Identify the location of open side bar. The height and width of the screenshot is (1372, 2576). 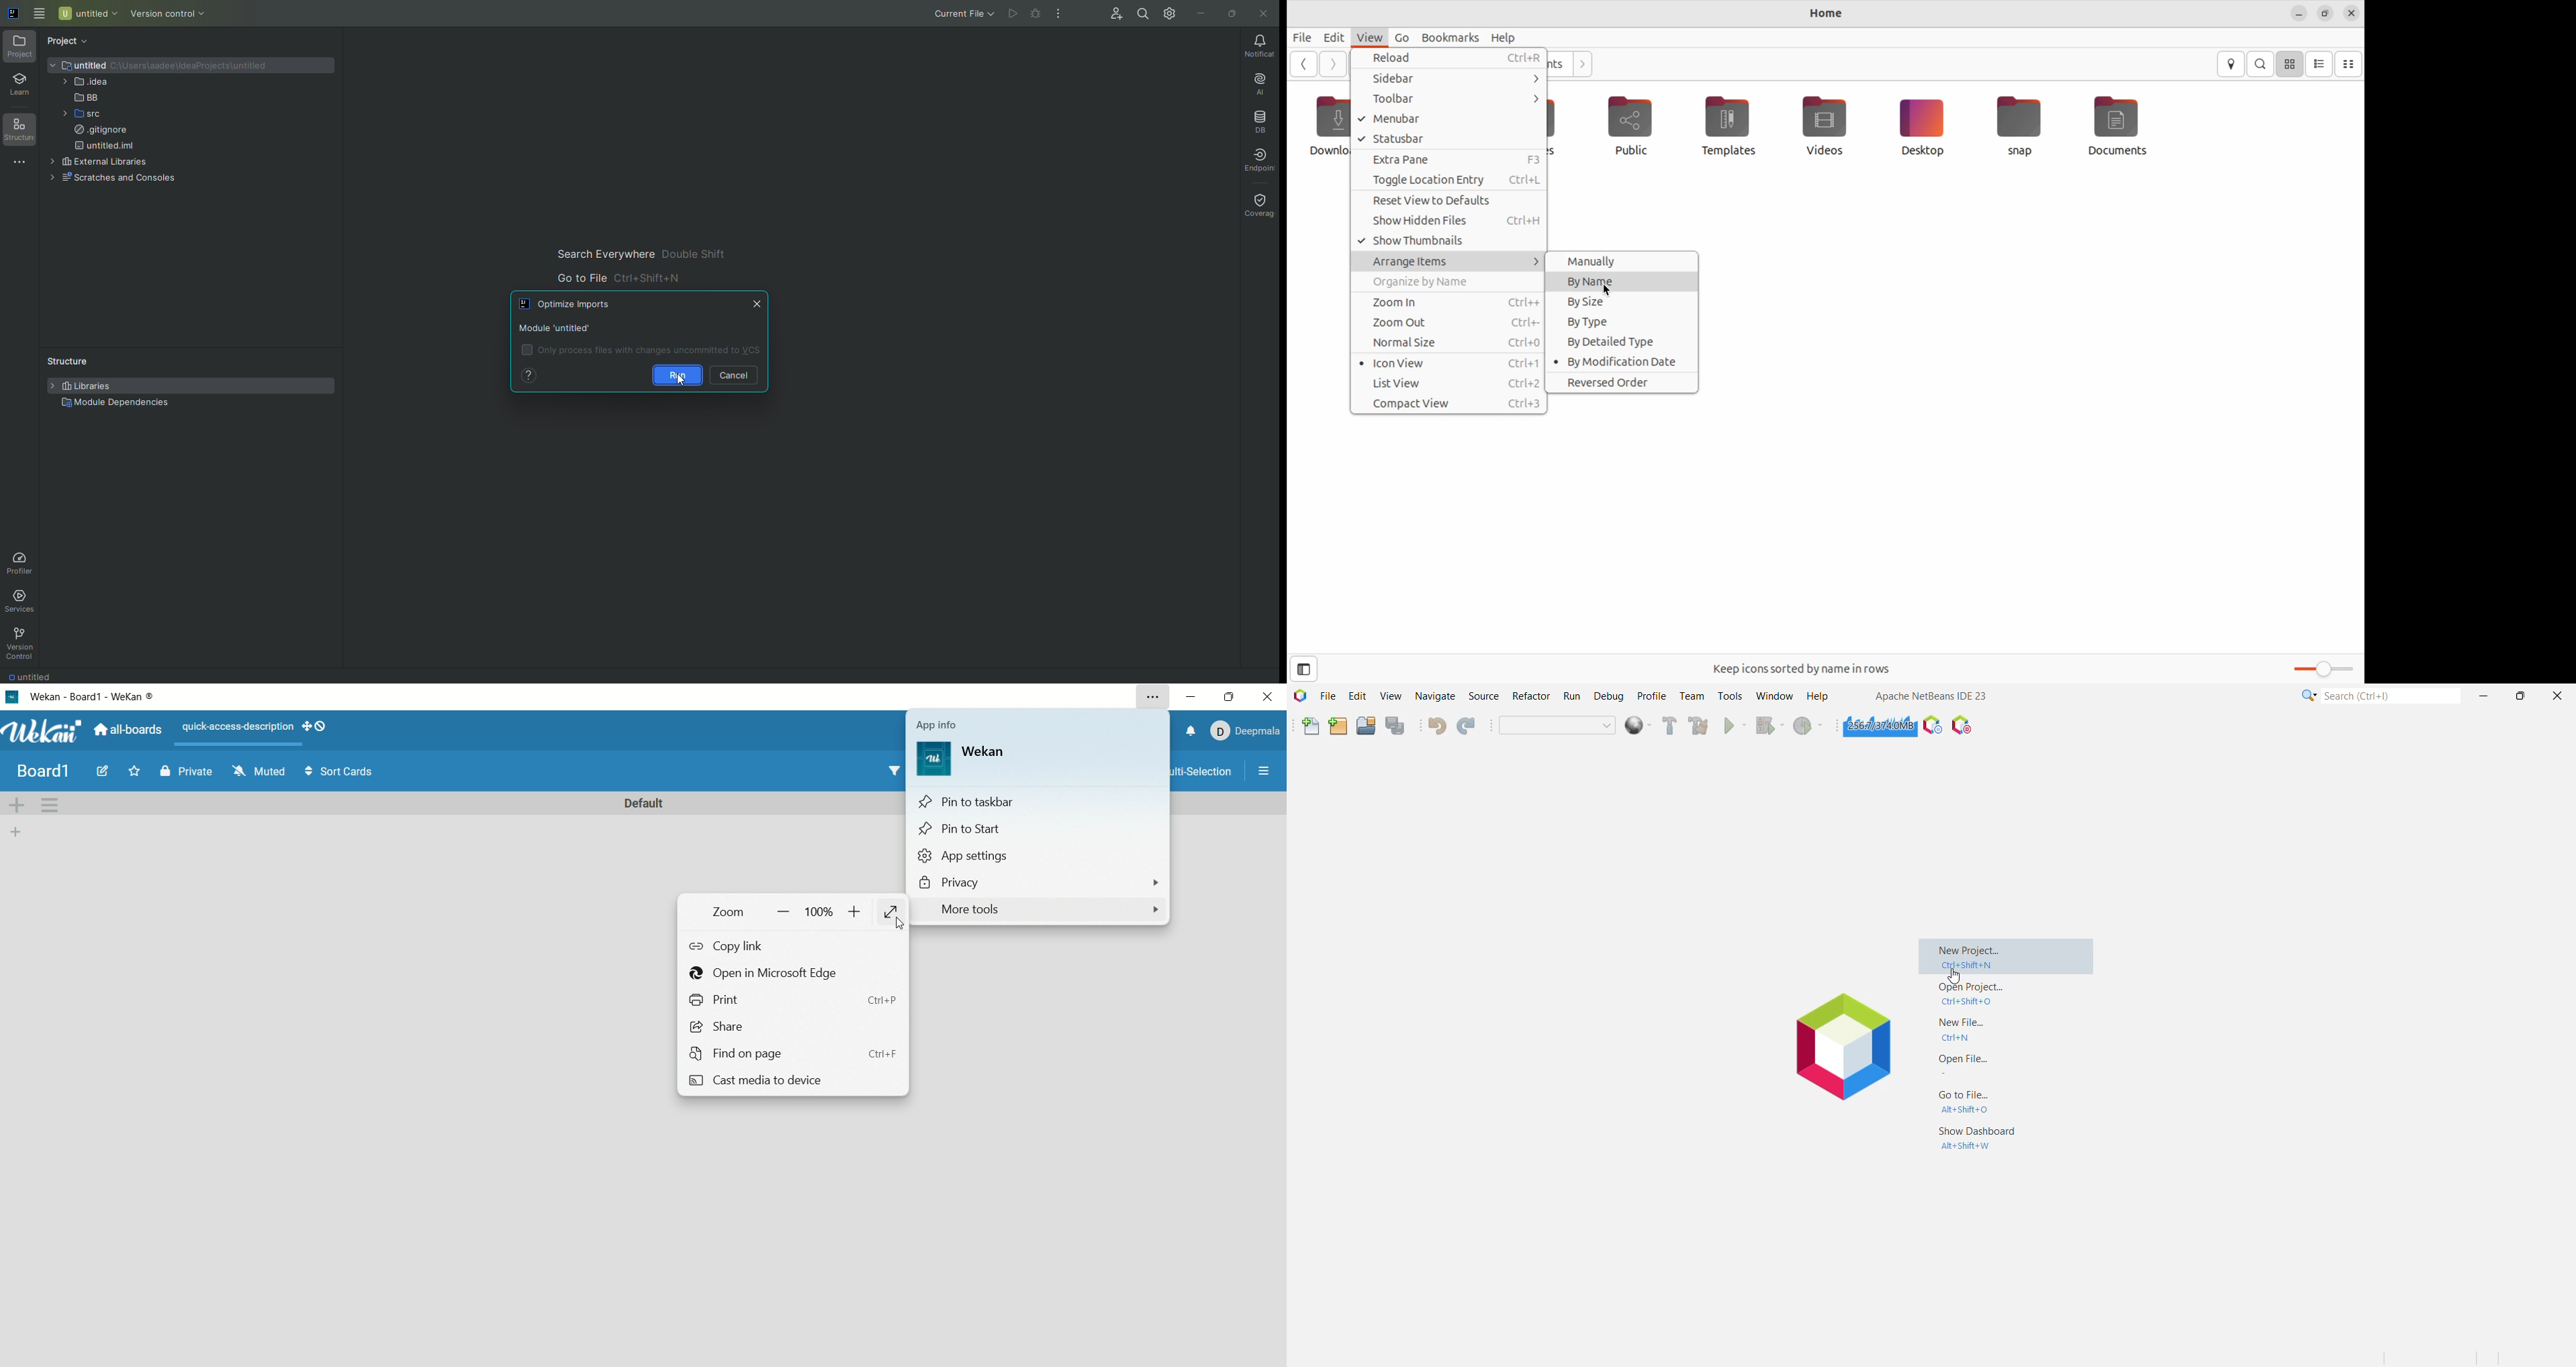
(1304, 669).